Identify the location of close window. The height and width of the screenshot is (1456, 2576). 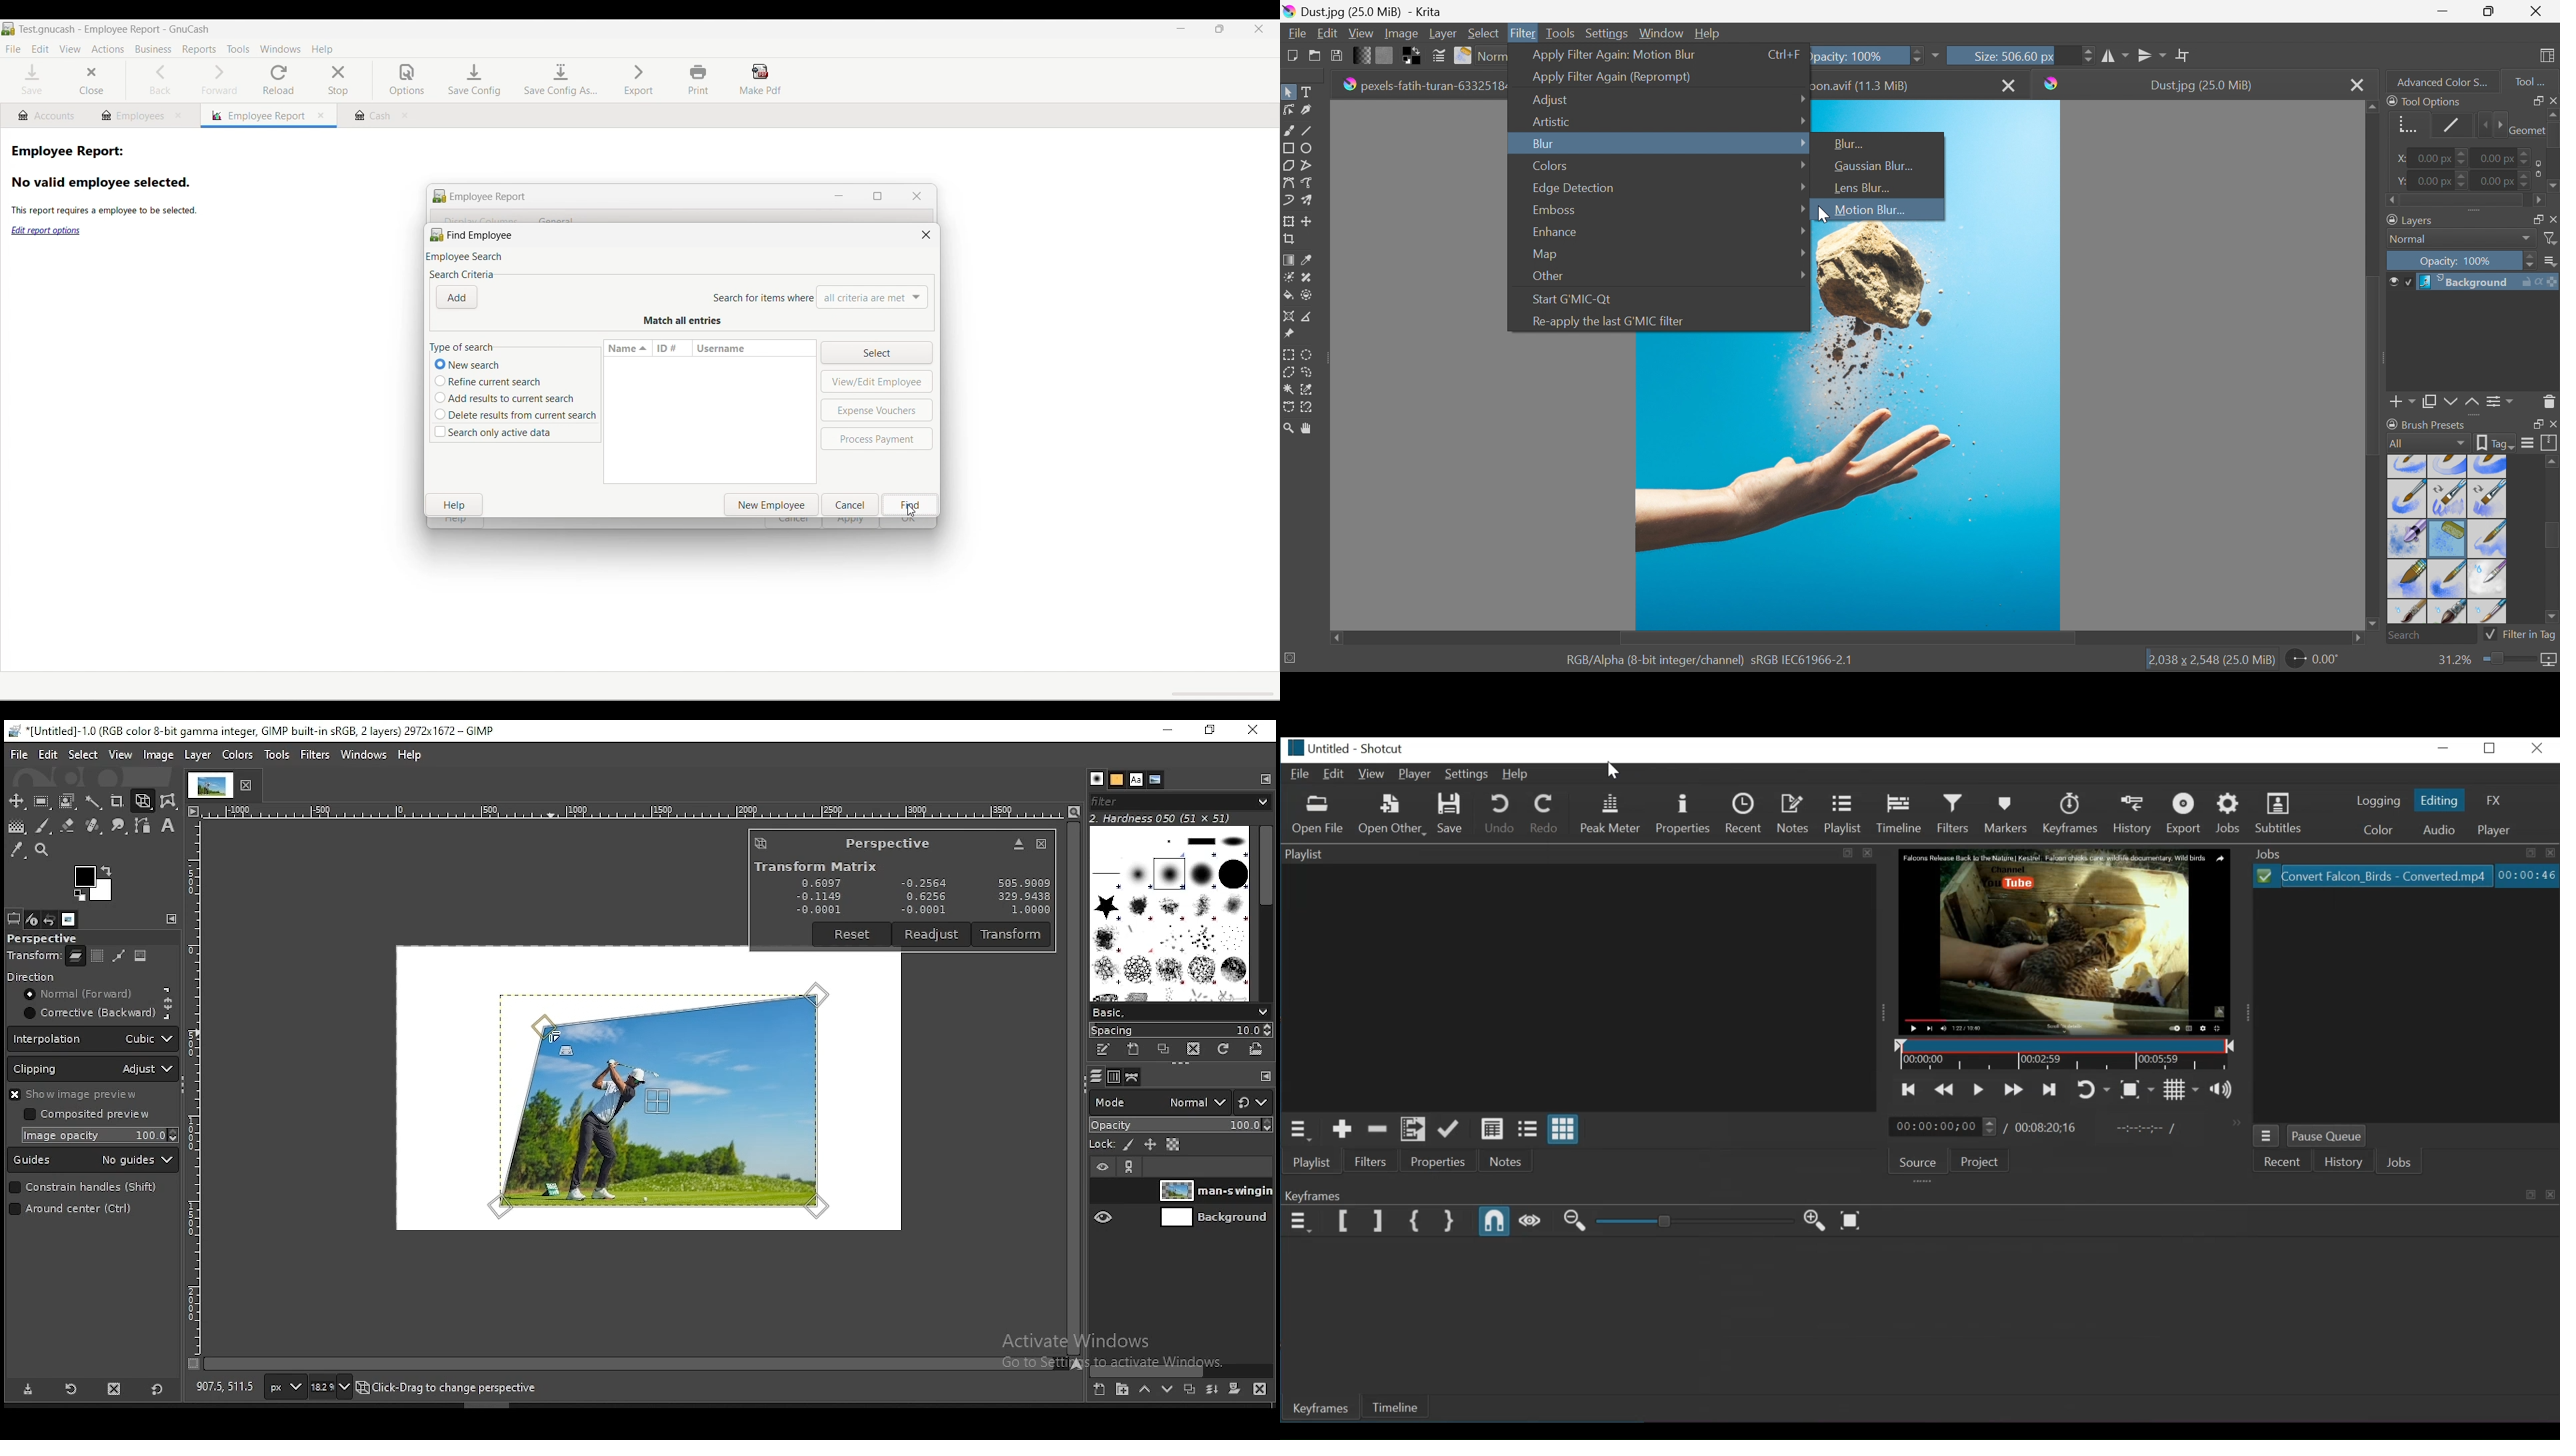
(1254, 731).